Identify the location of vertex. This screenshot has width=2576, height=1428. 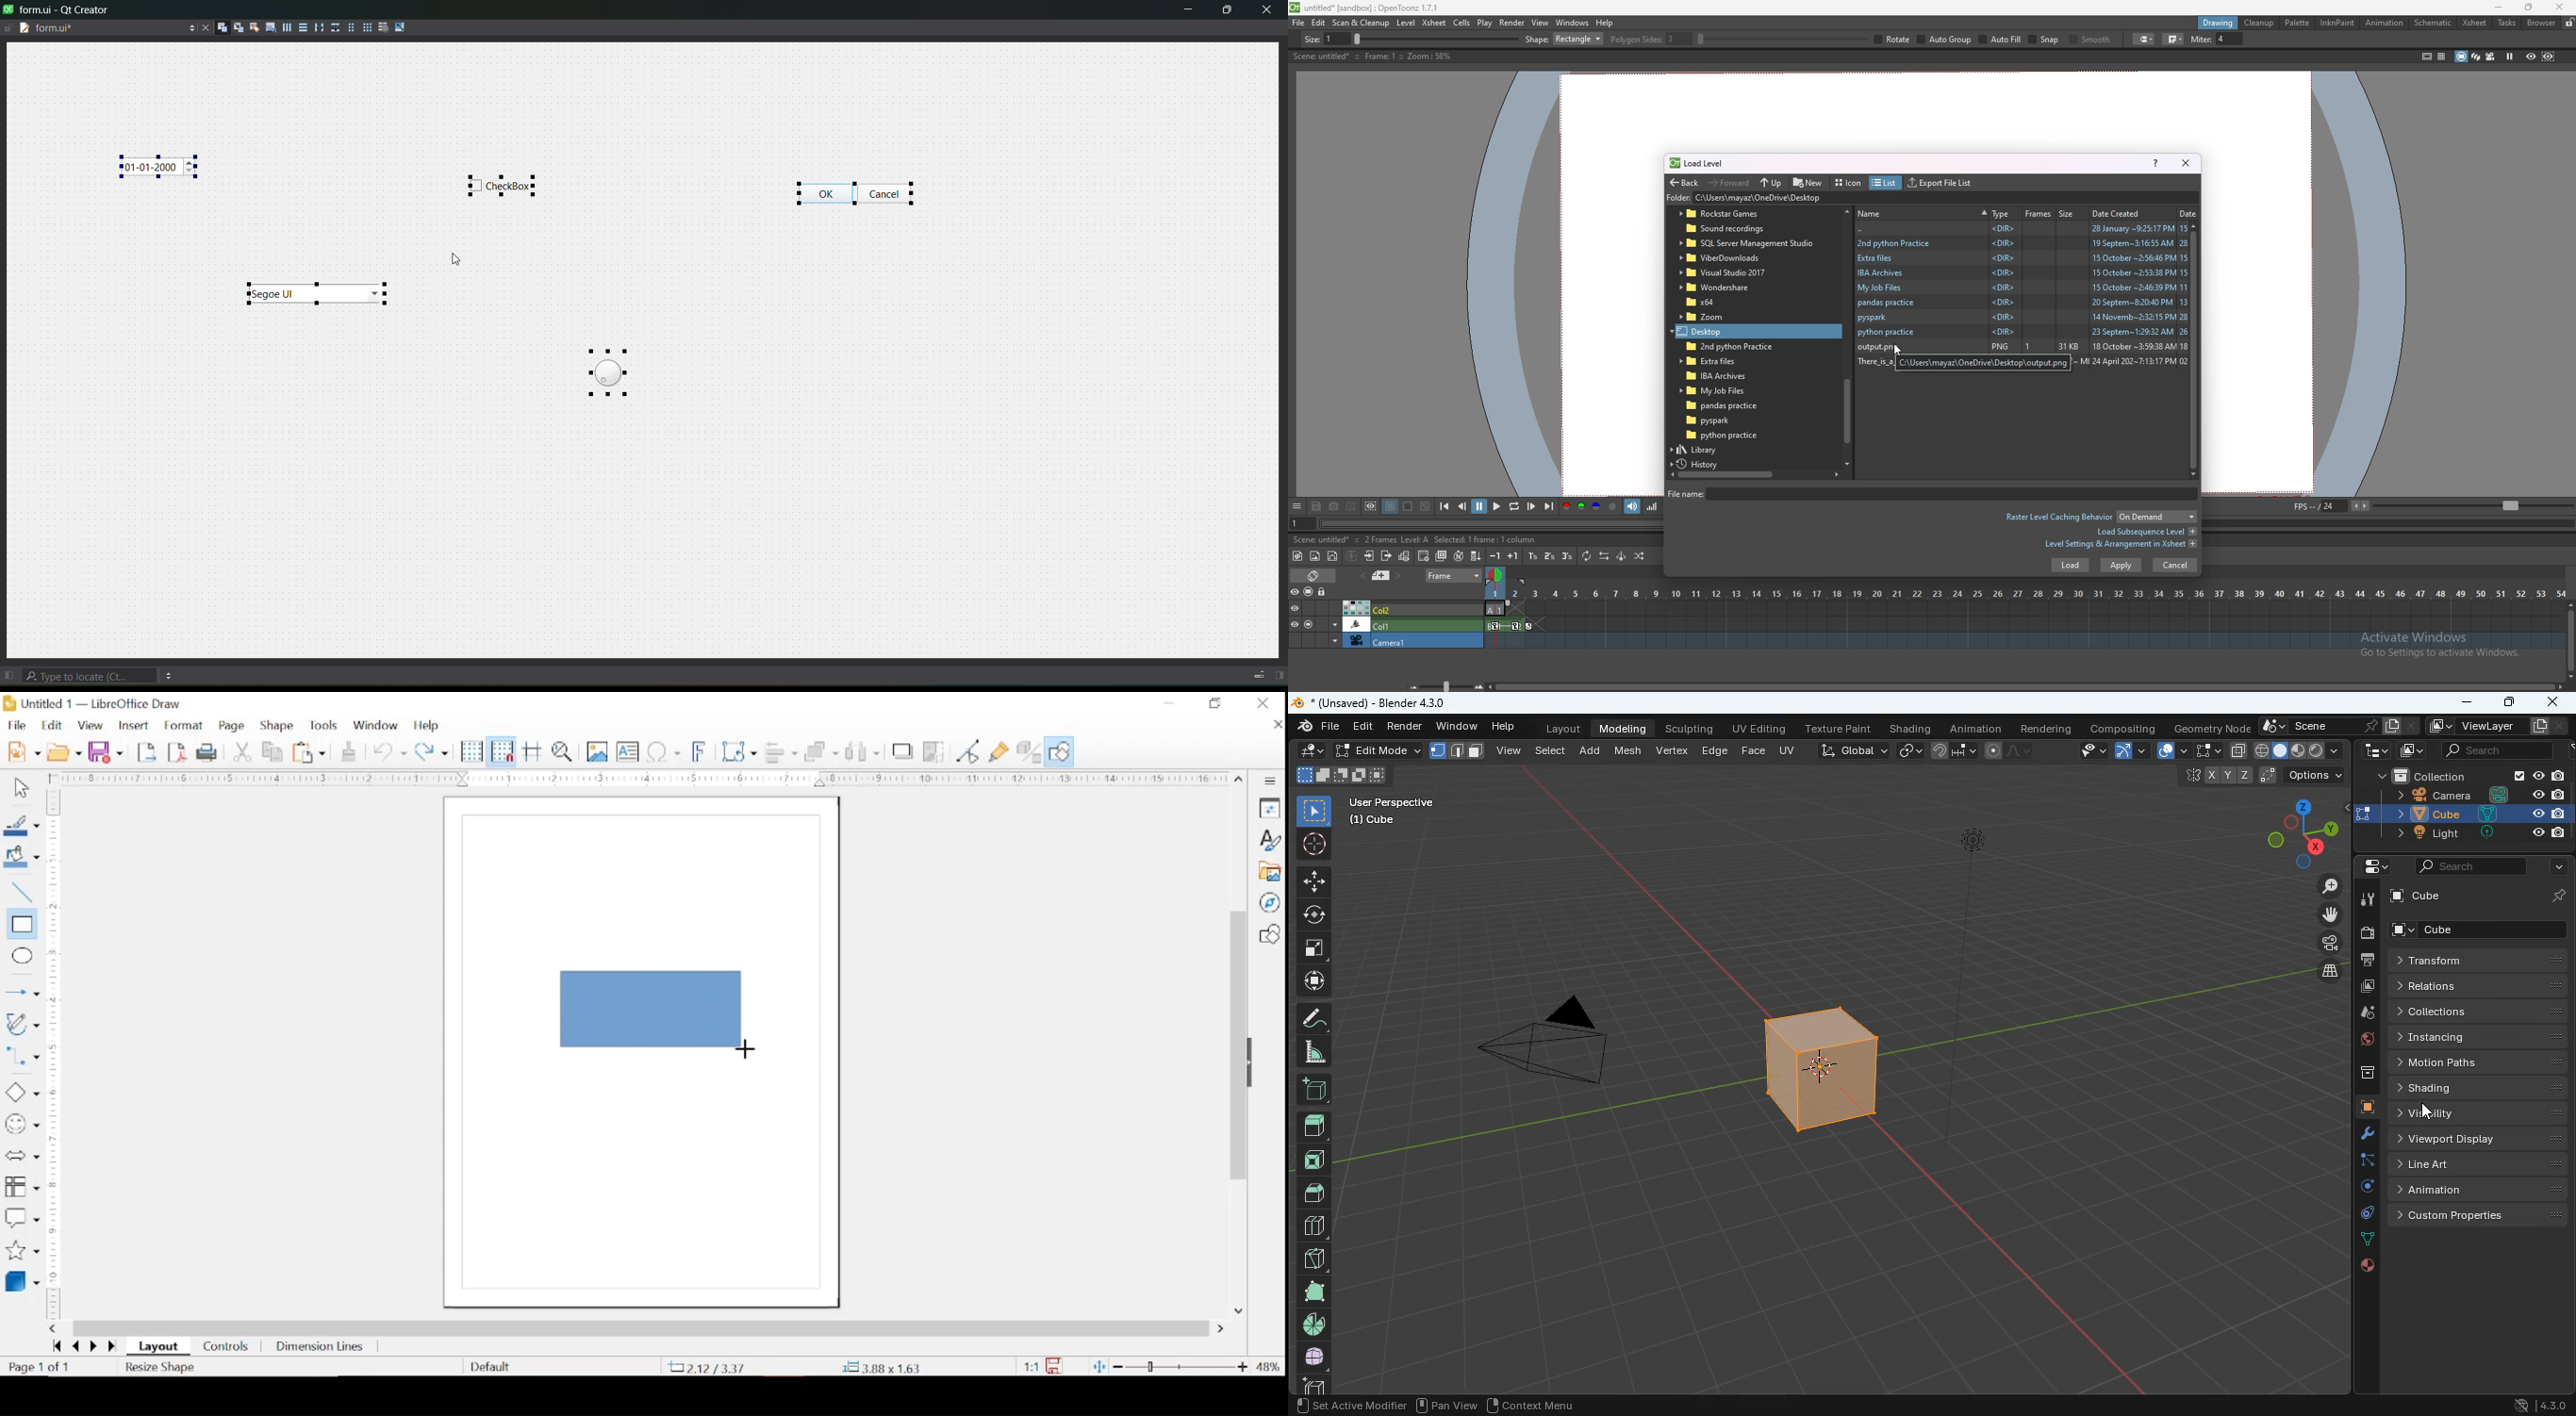
(1672, 753).